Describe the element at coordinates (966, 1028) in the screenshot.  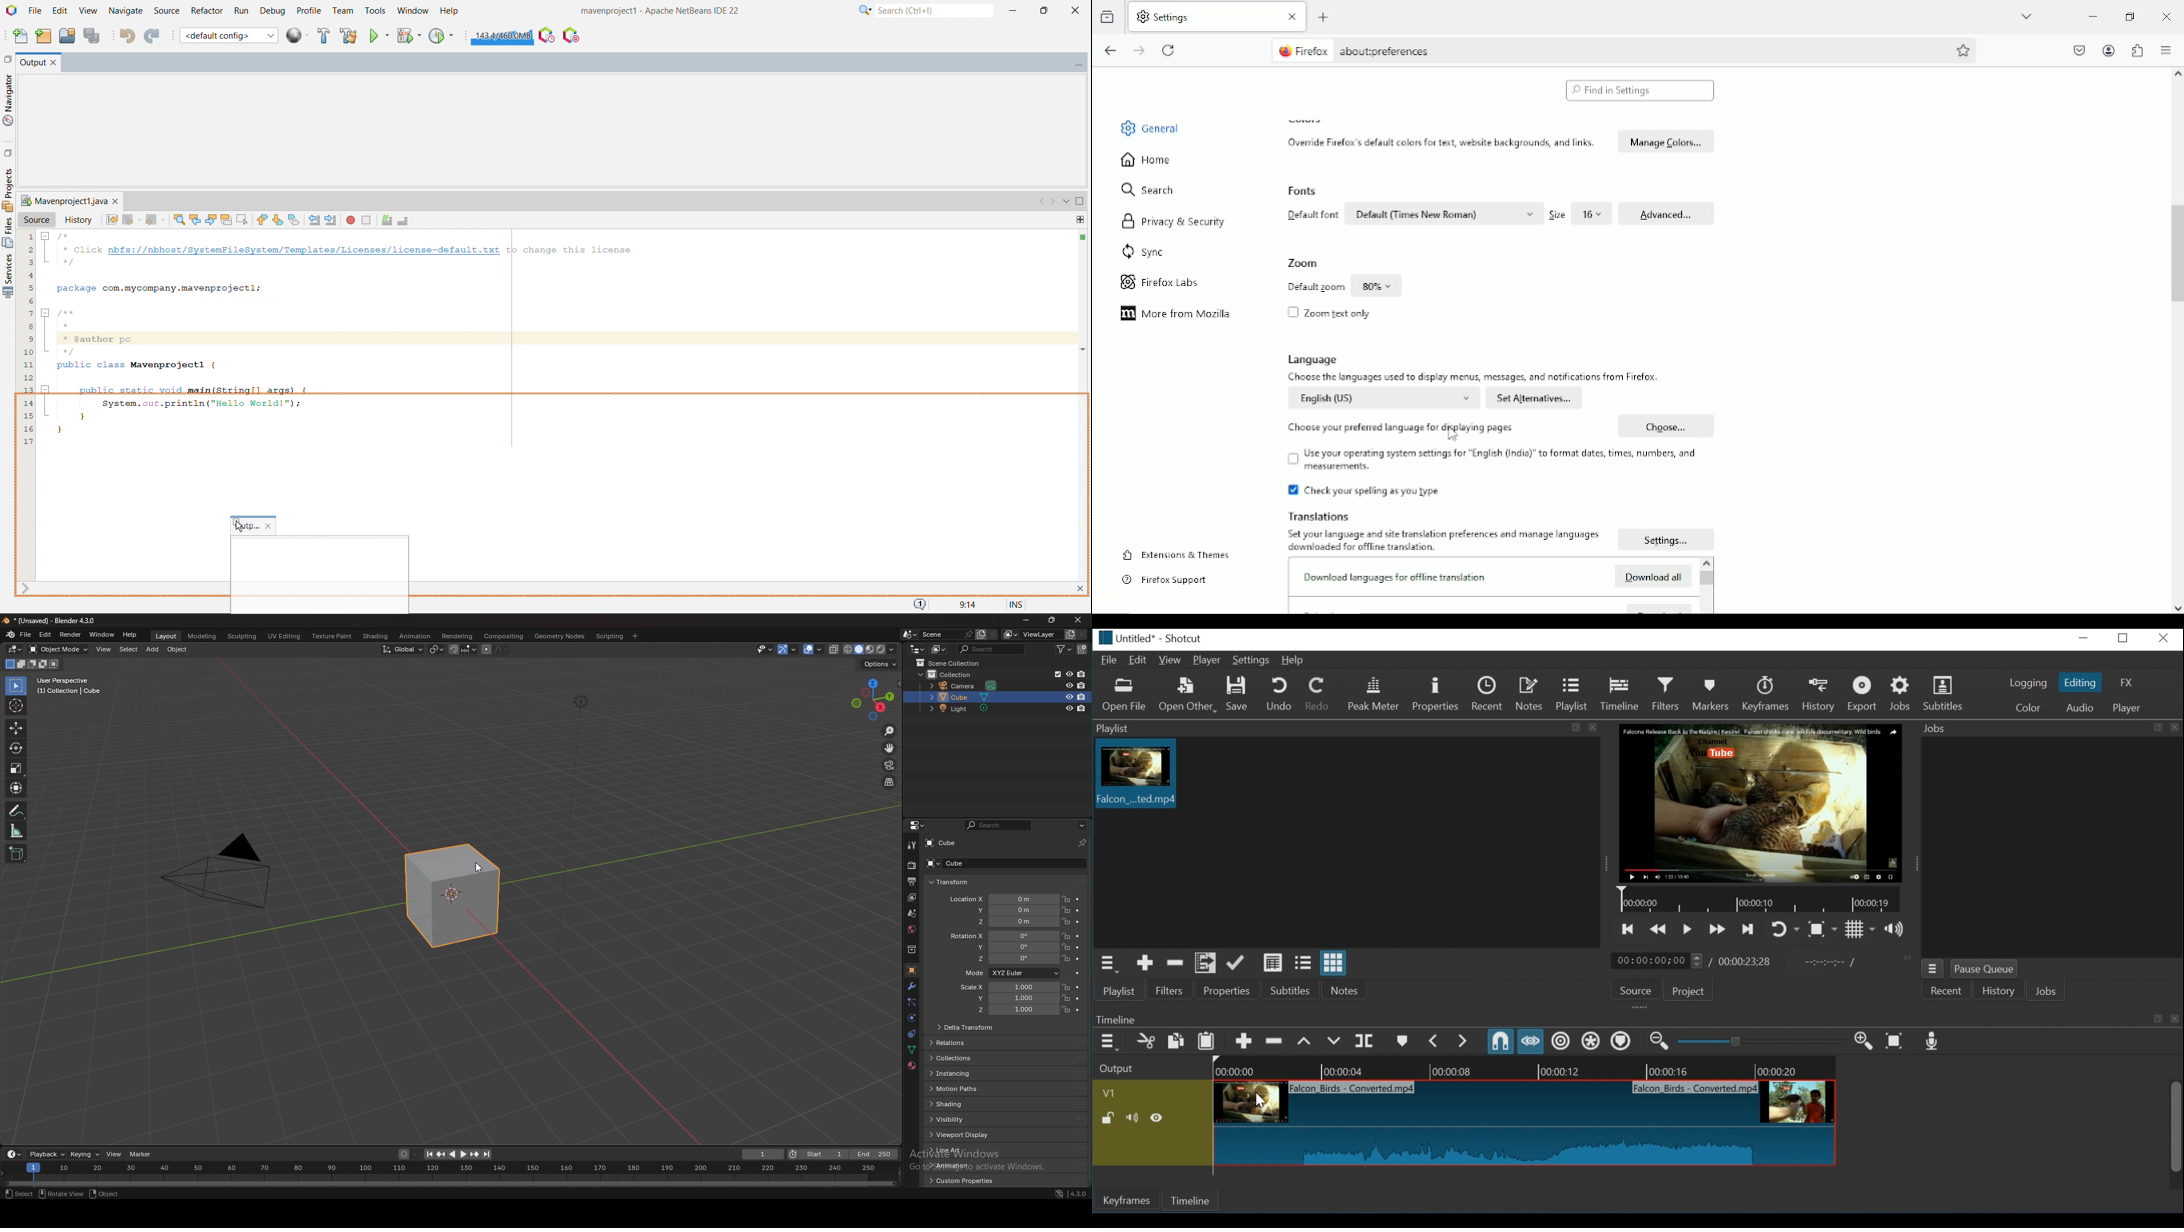
I see `delta transform` at that location.